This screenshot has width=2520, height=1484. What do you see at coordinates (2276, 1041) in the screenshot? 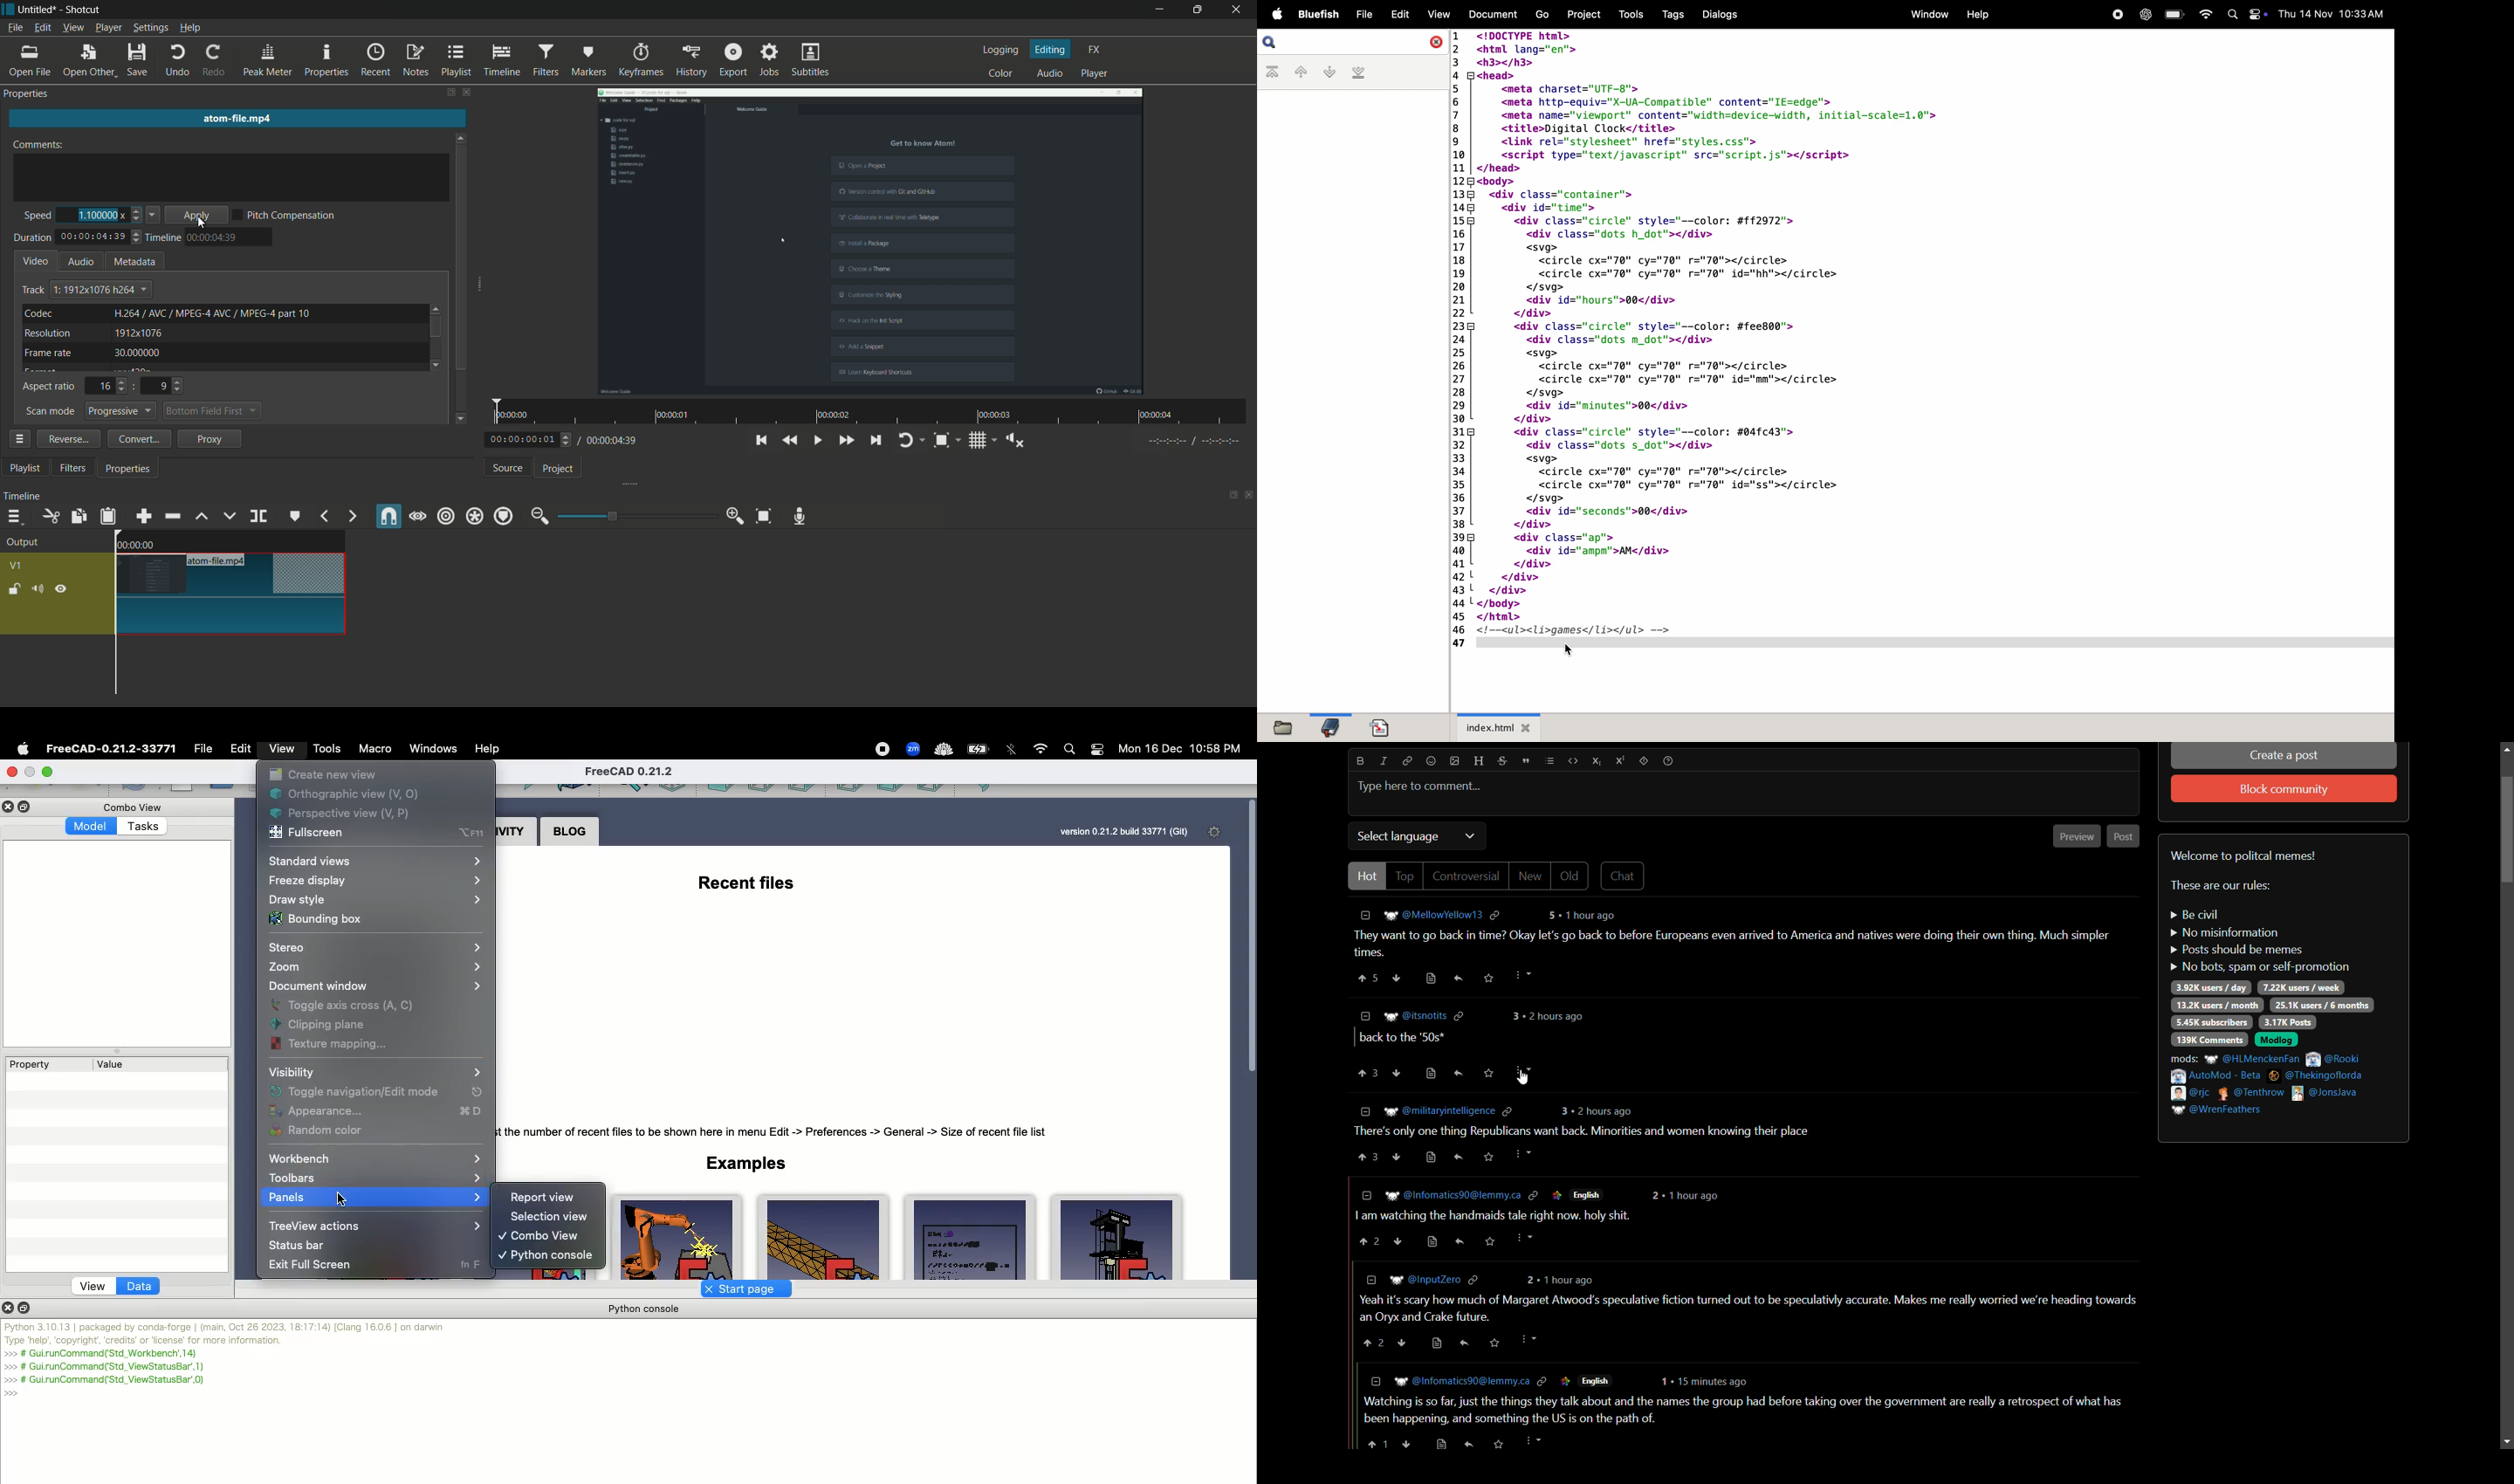
I see `modlog` at bounding box center [2276, 1041].